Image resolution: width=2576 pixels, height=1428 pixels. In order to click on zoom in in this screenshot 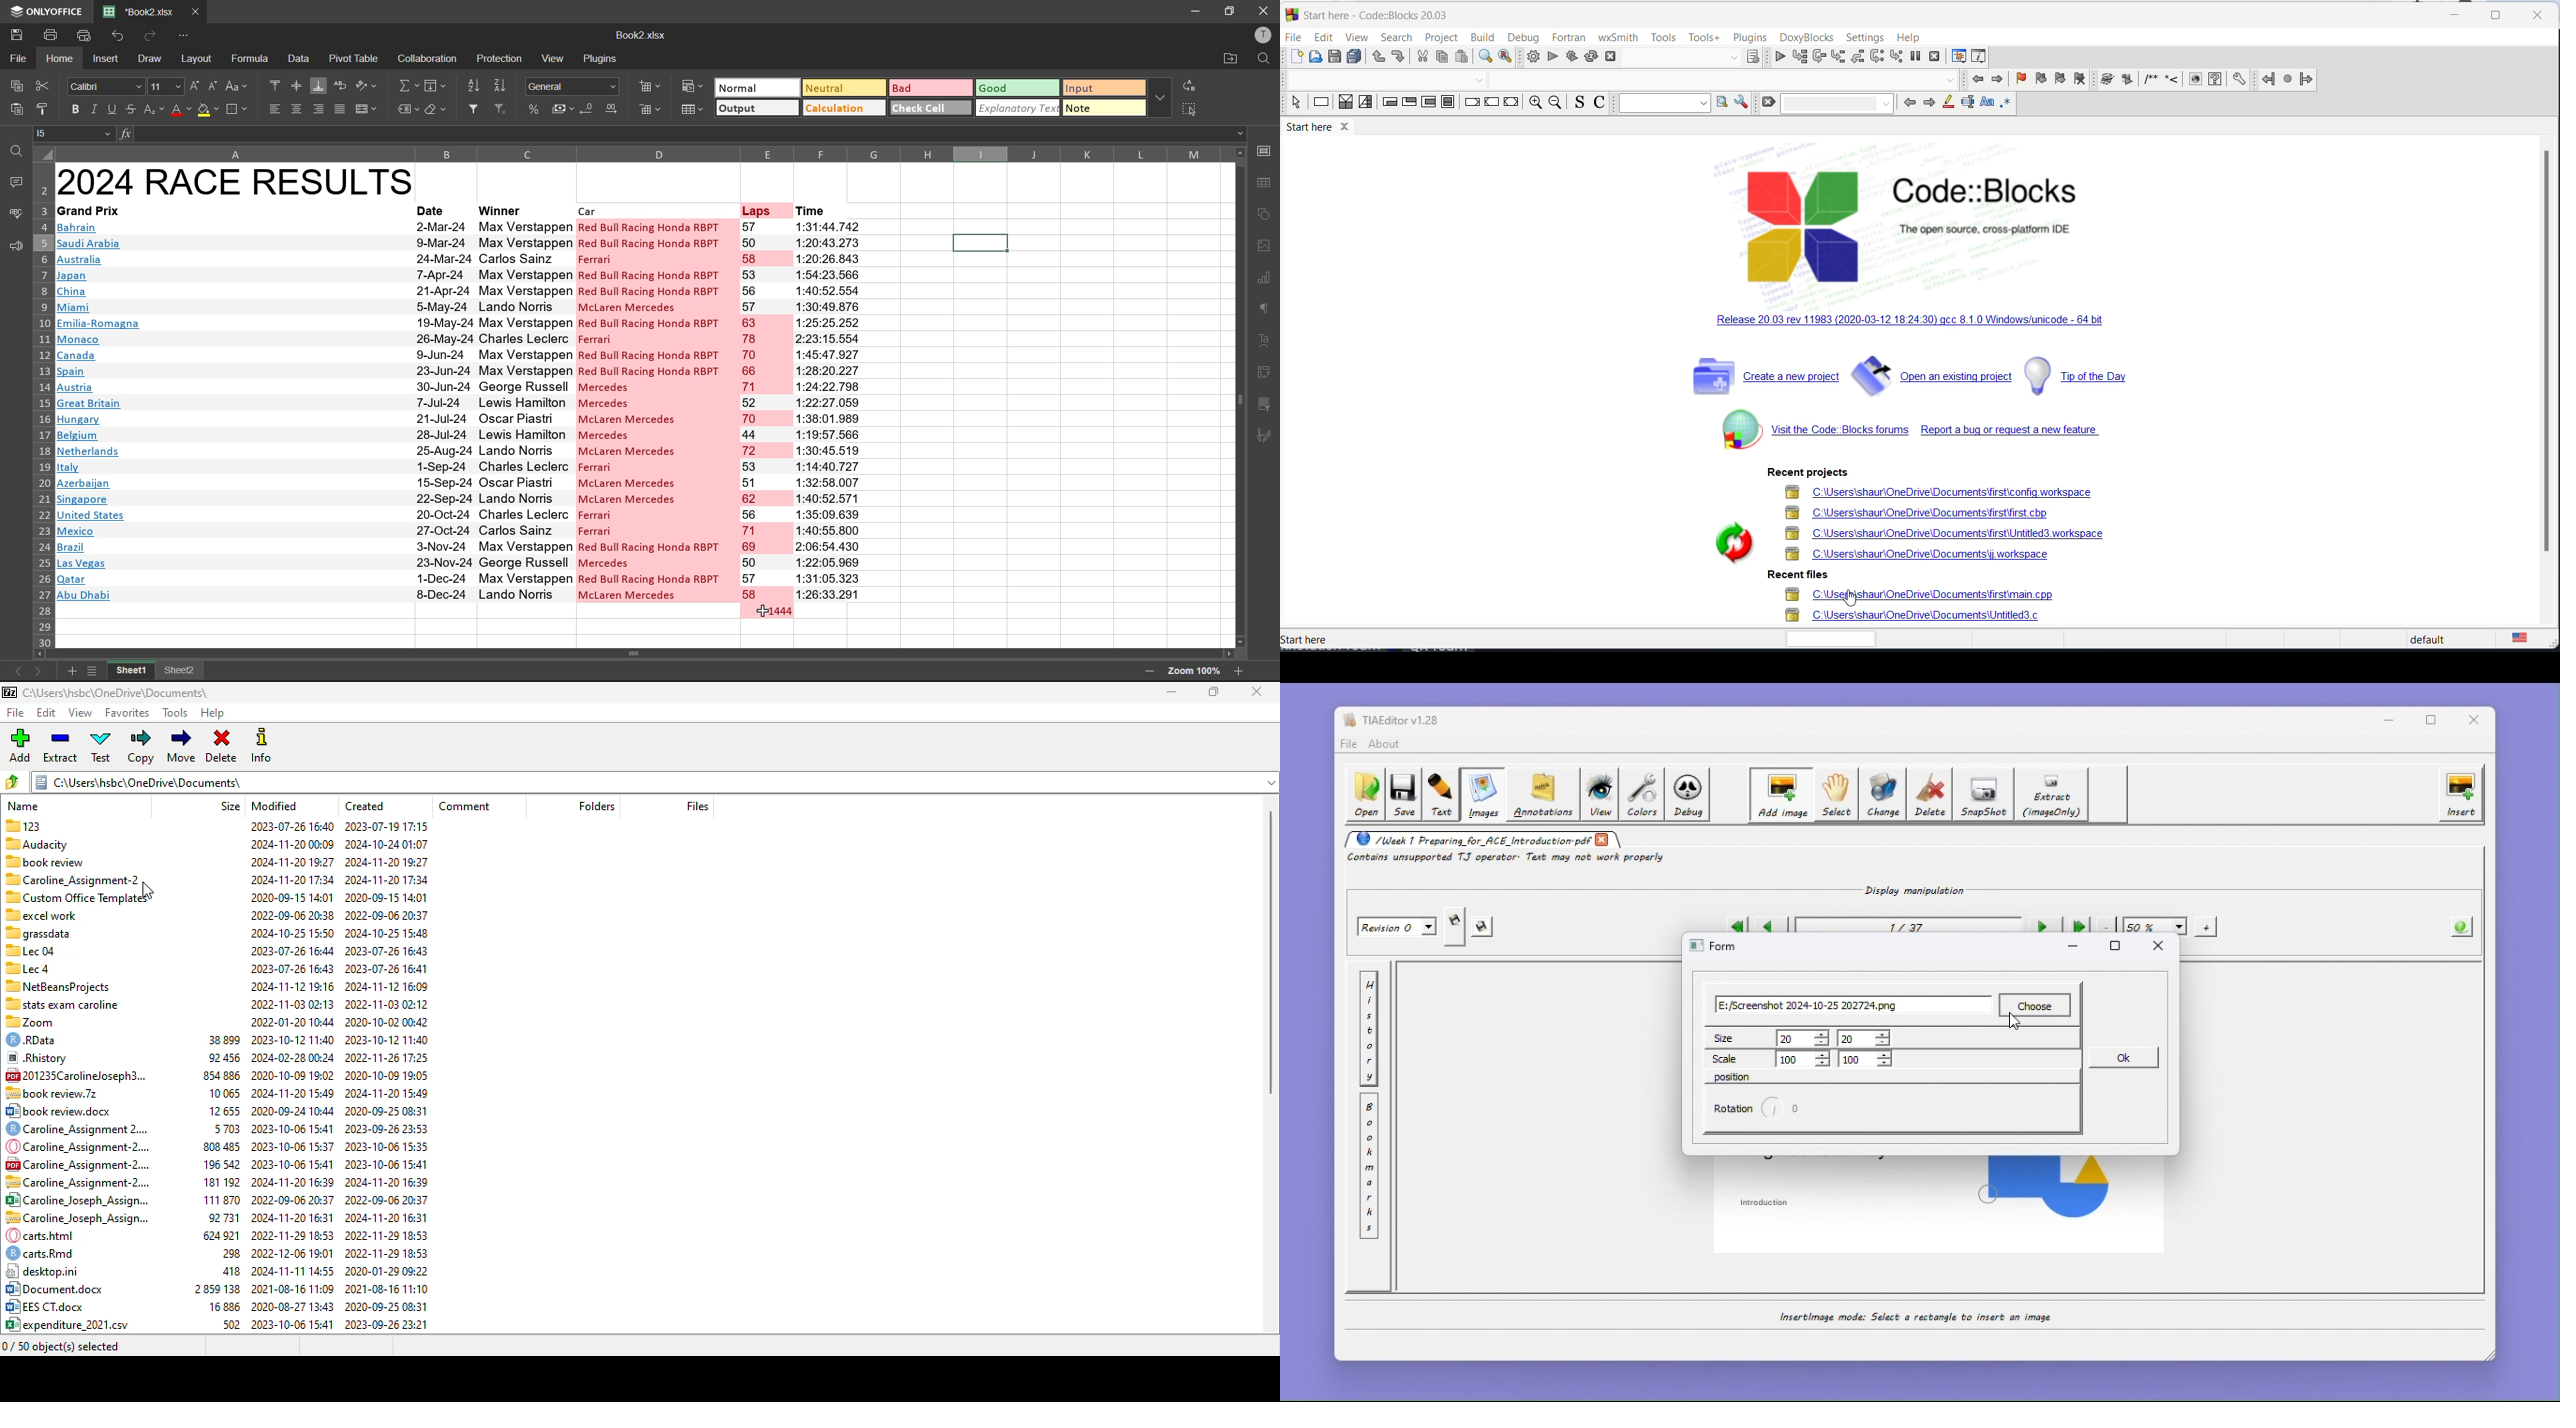, I will do `click(1534, 104)`.